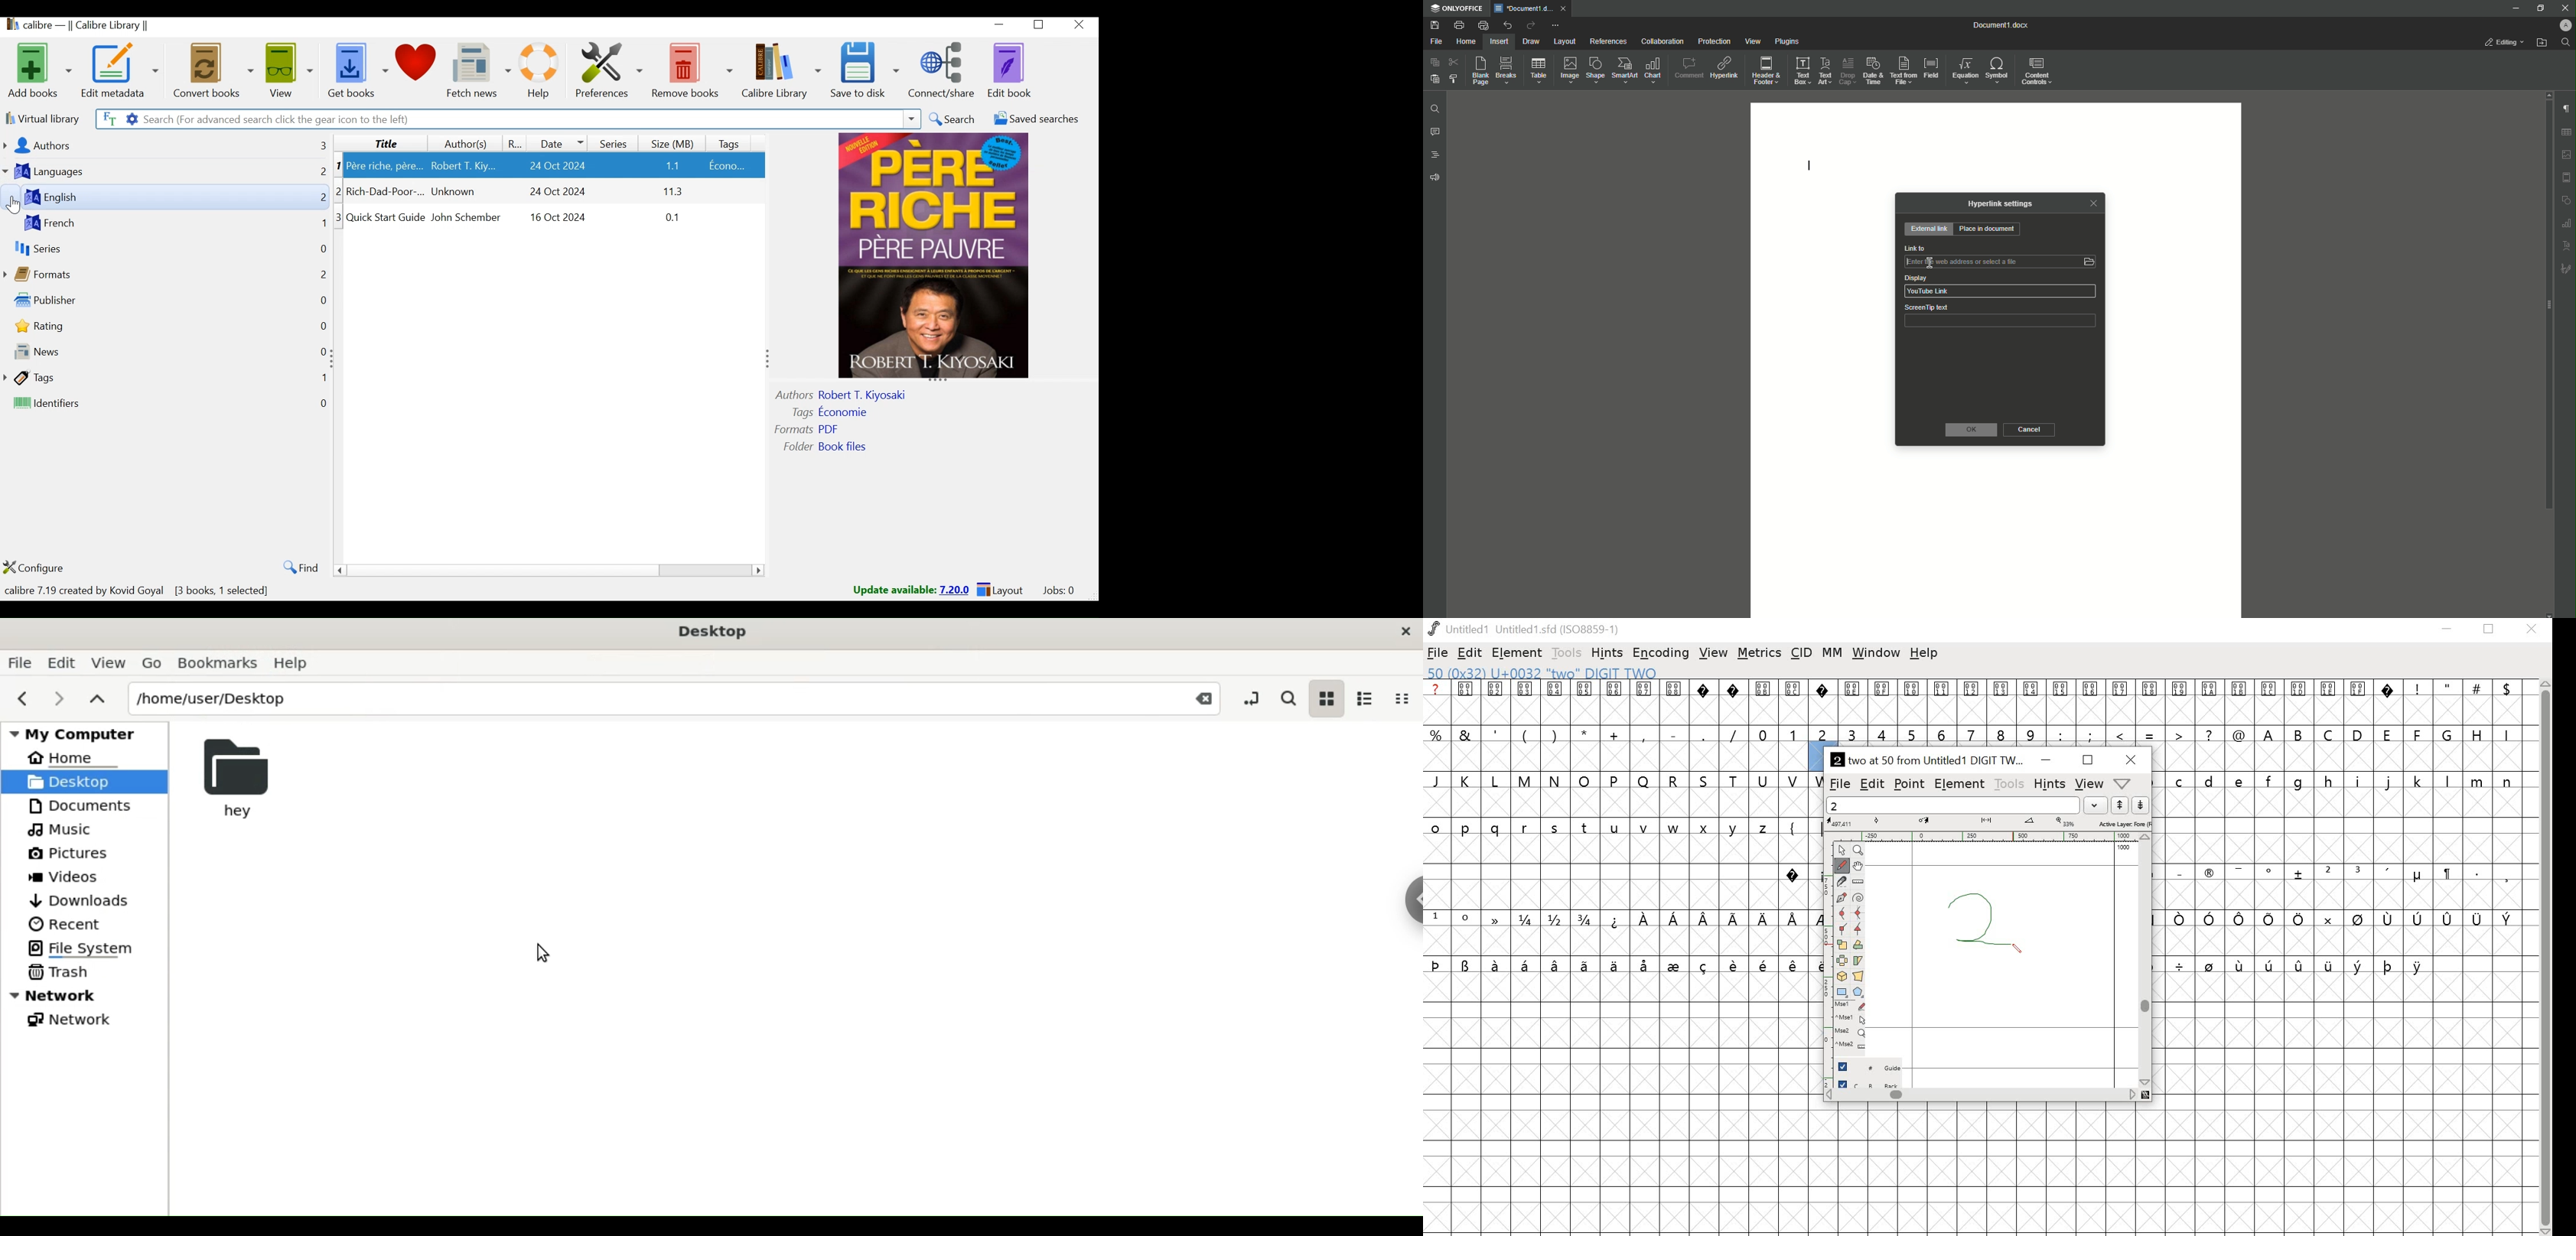  Describe the element at coordinates (1057, 591) in the screenshot. I see `Jobs: 0` at that location.